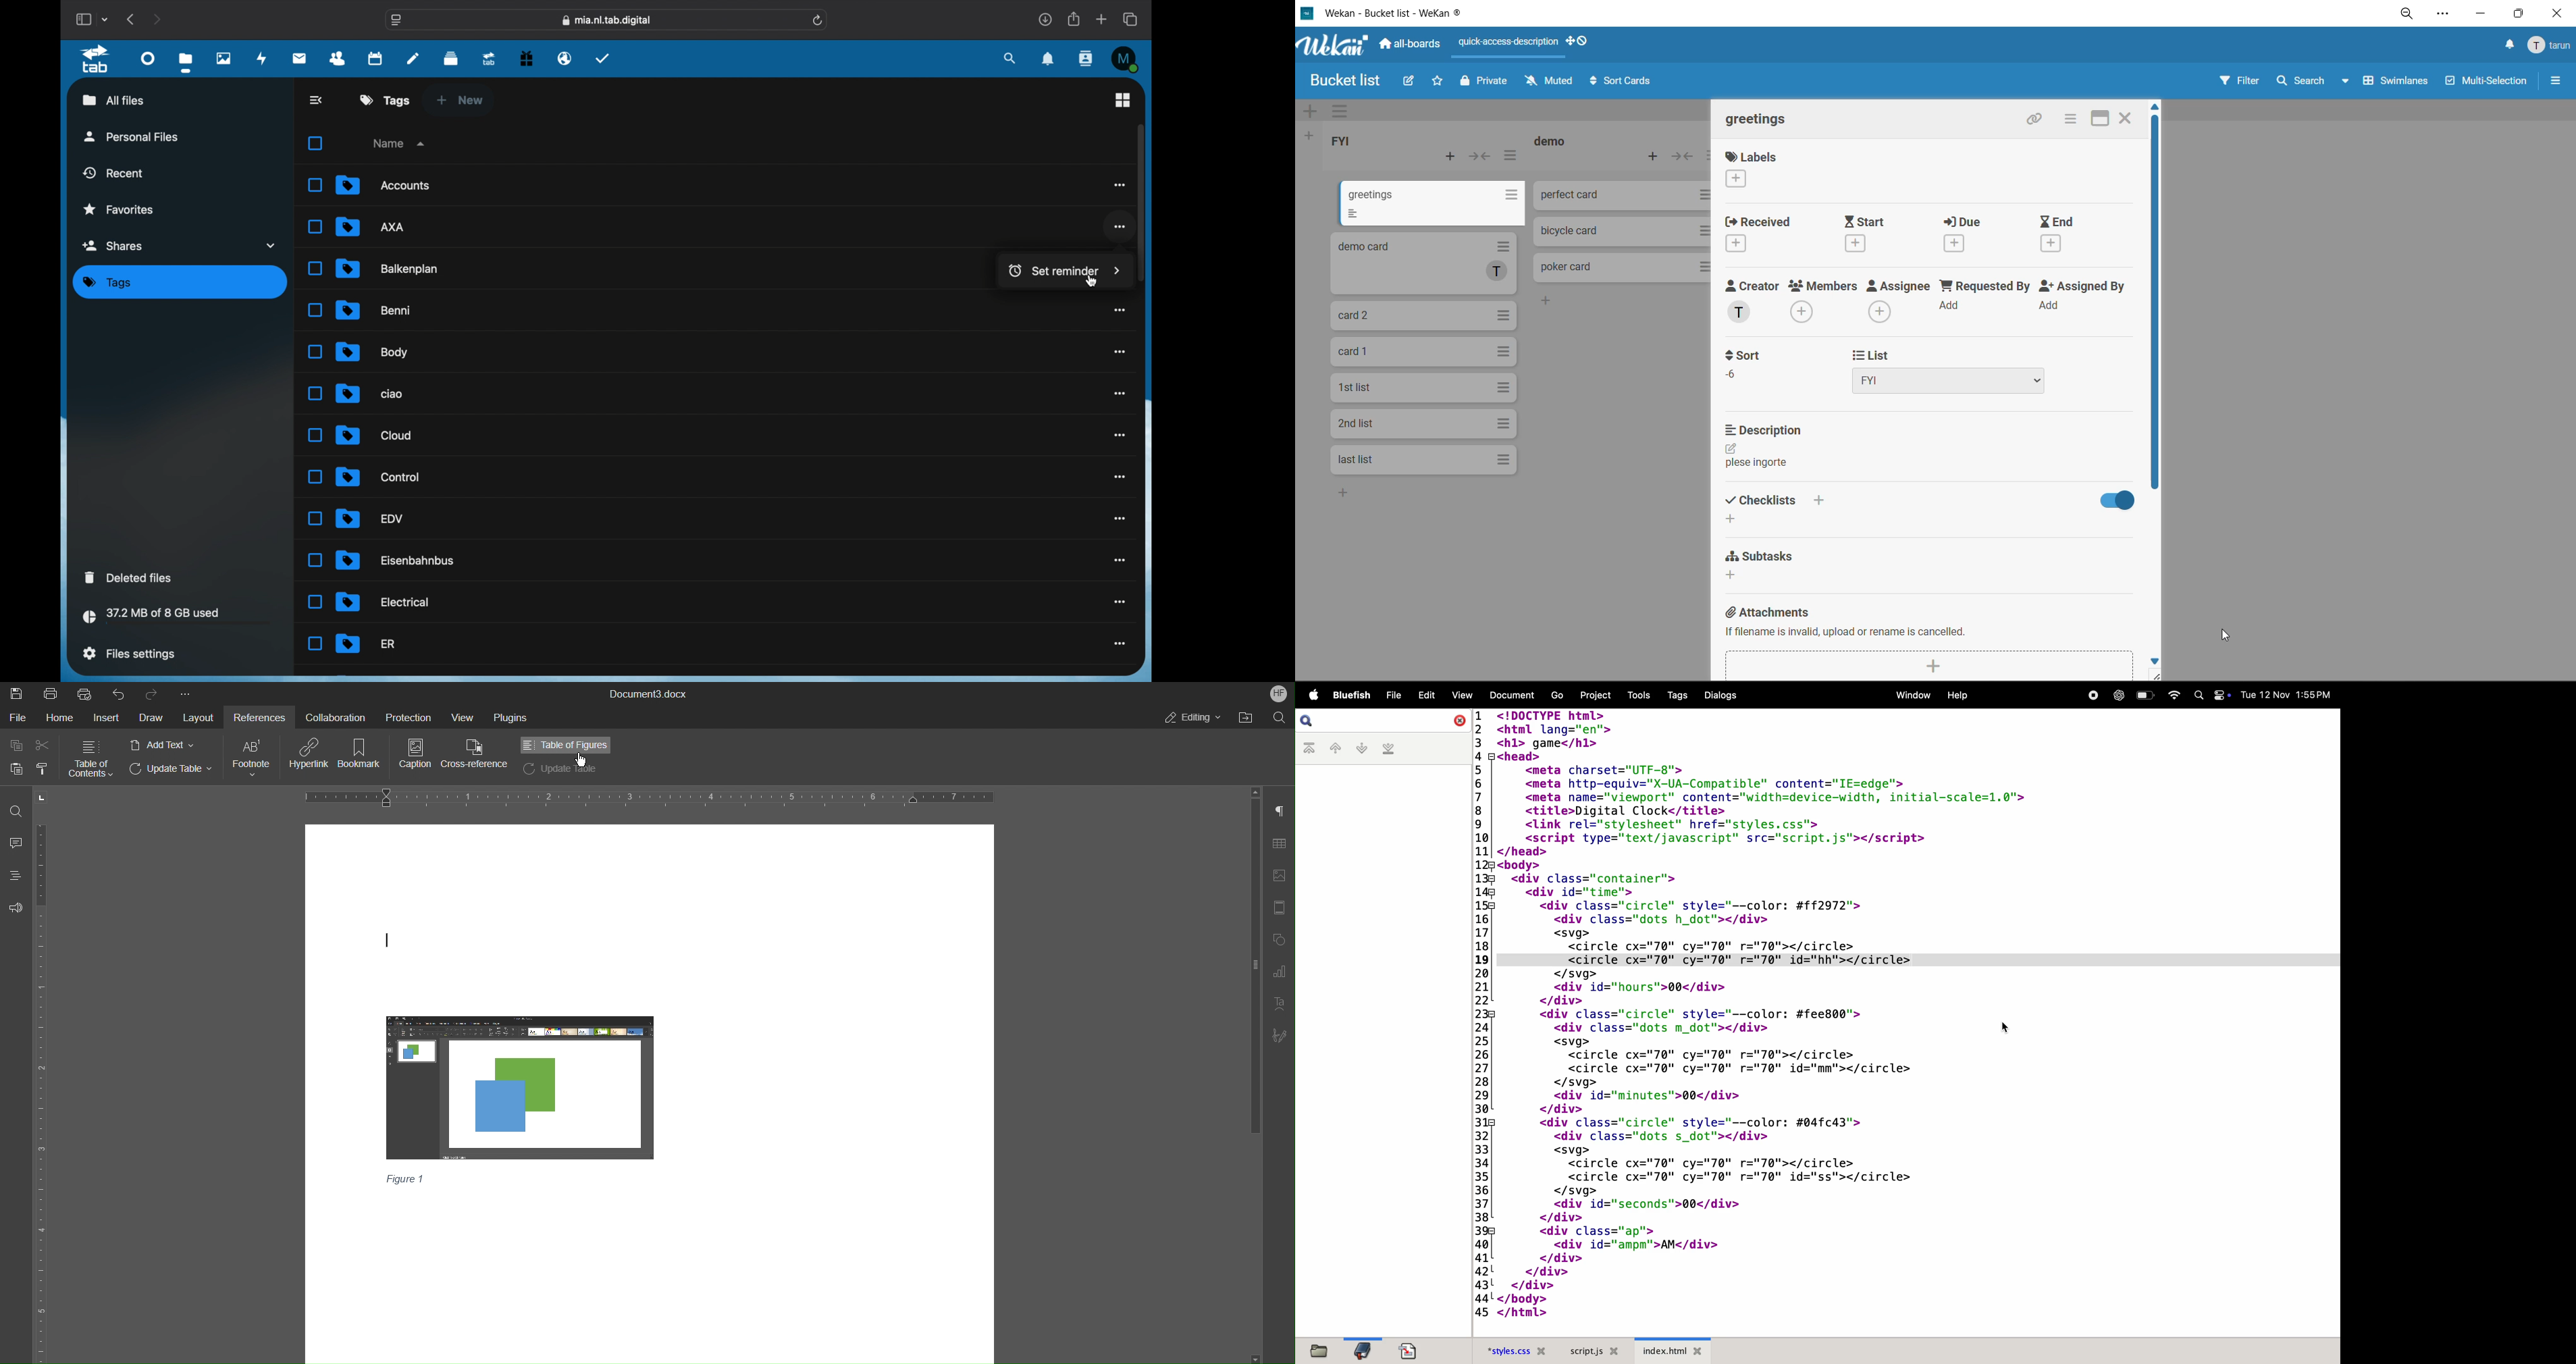  What do you see at coordinates (1121, 476) in the screenshot?
I see `more options` at bounding box center [1121, 476].